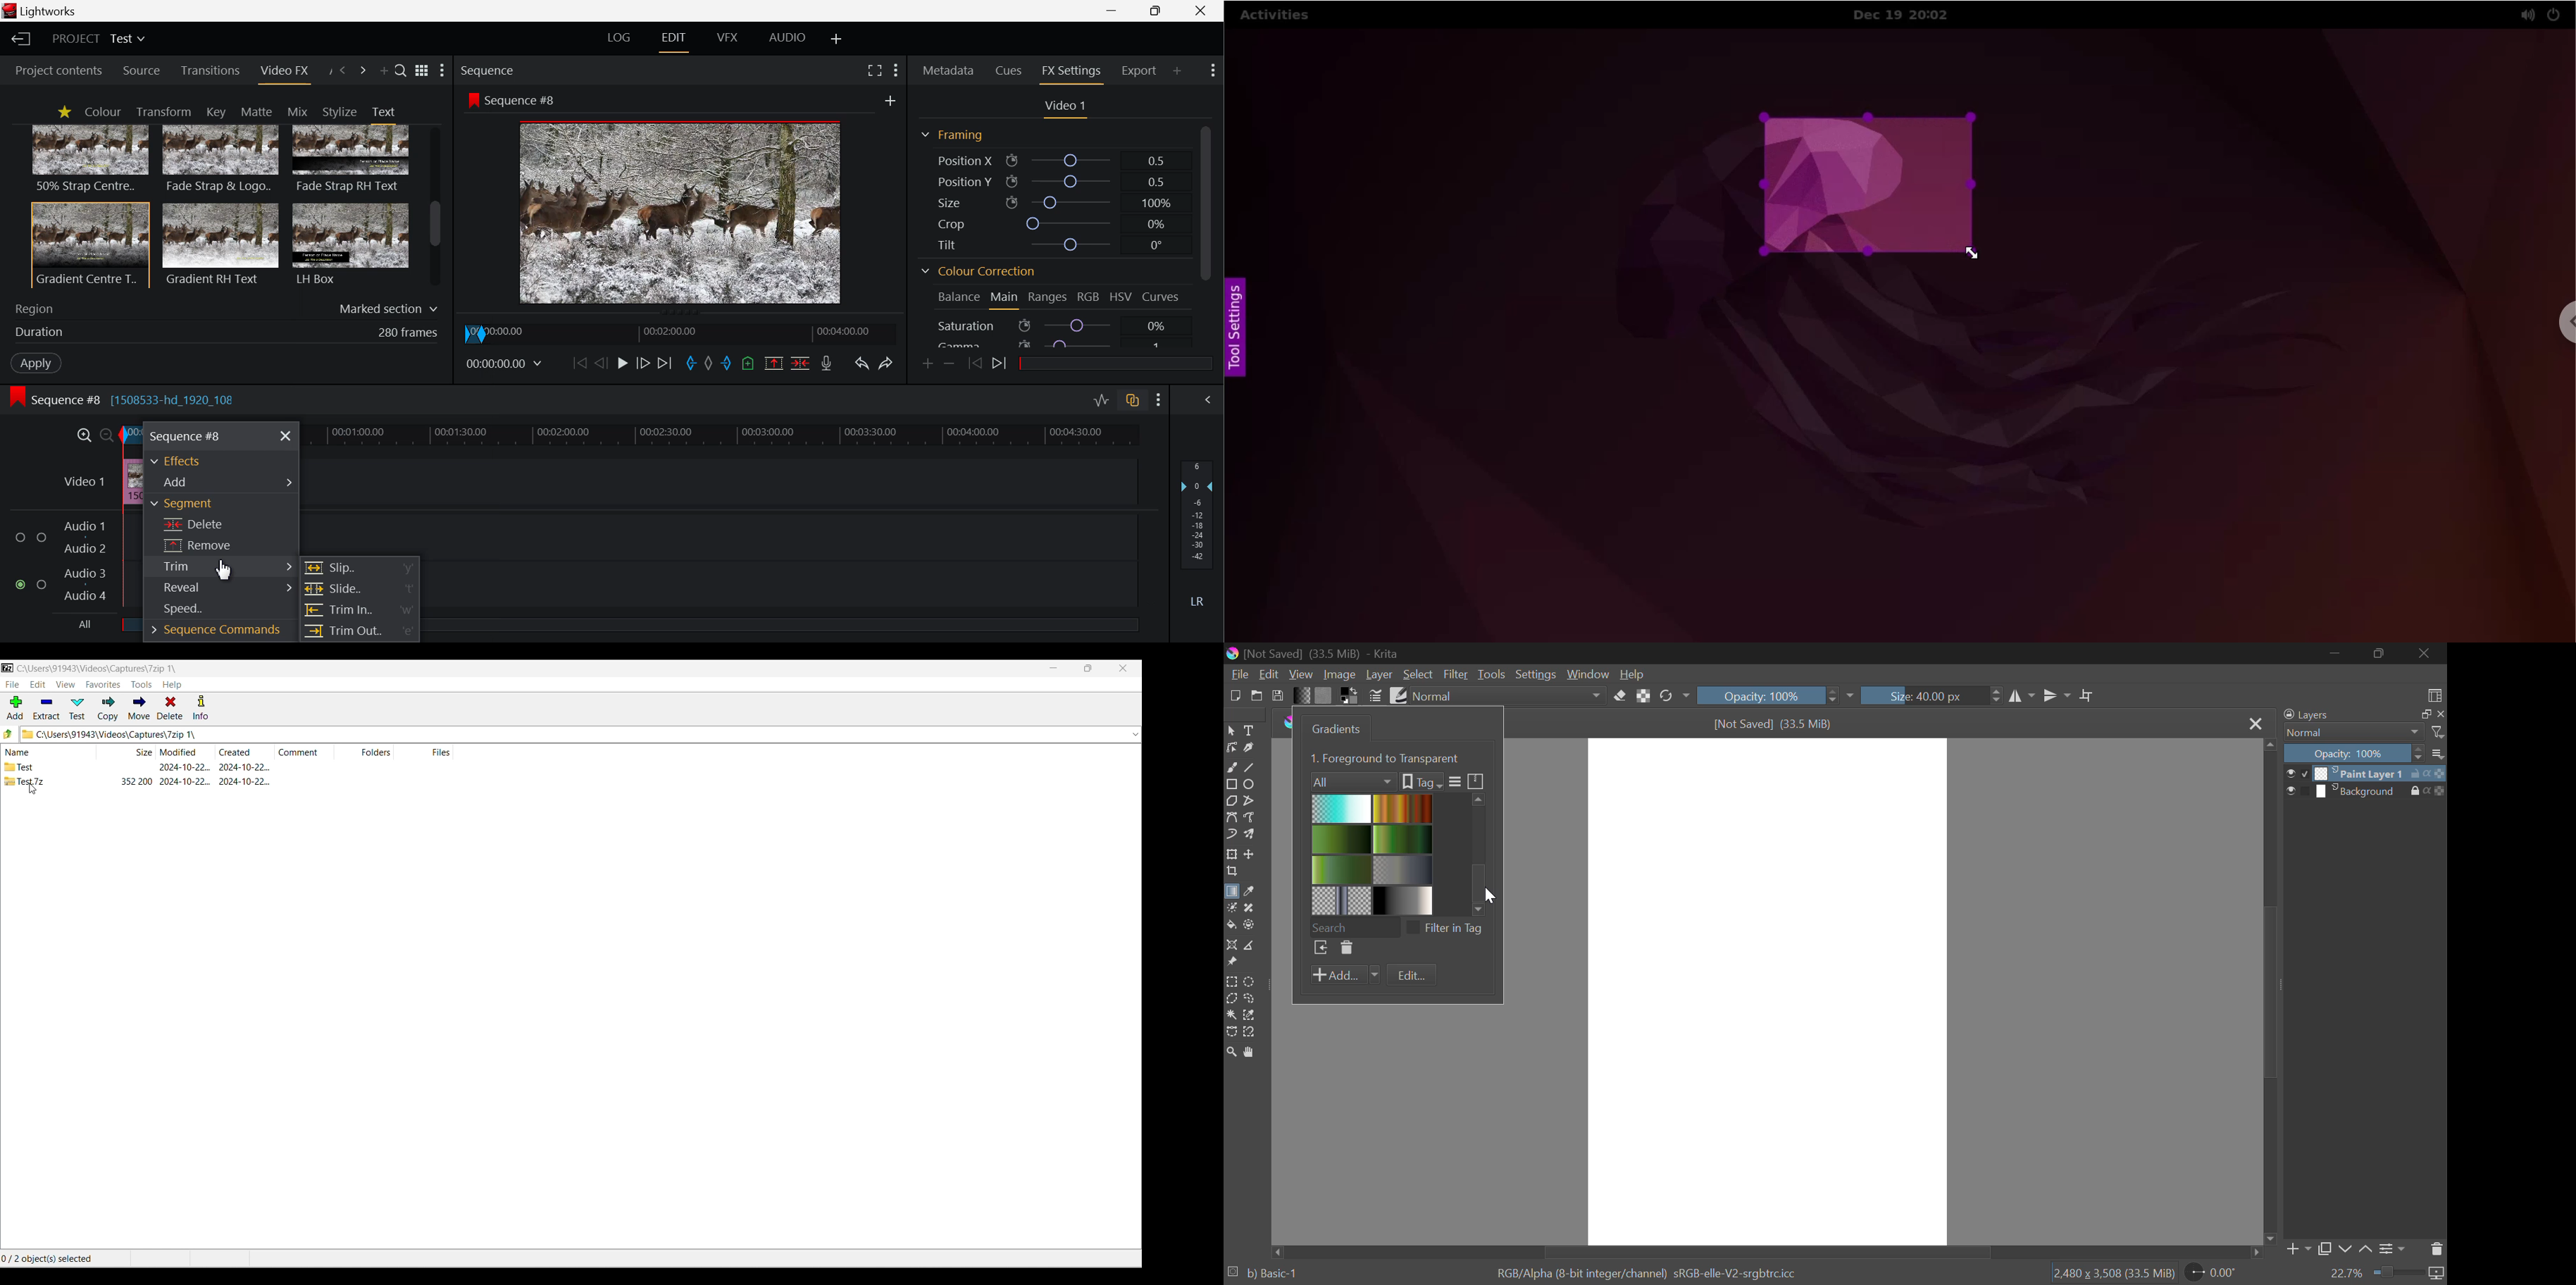 Image resolution: width=2576 pixels, height=1288 pixels. I want to click on Layer, so click(1379, 674).